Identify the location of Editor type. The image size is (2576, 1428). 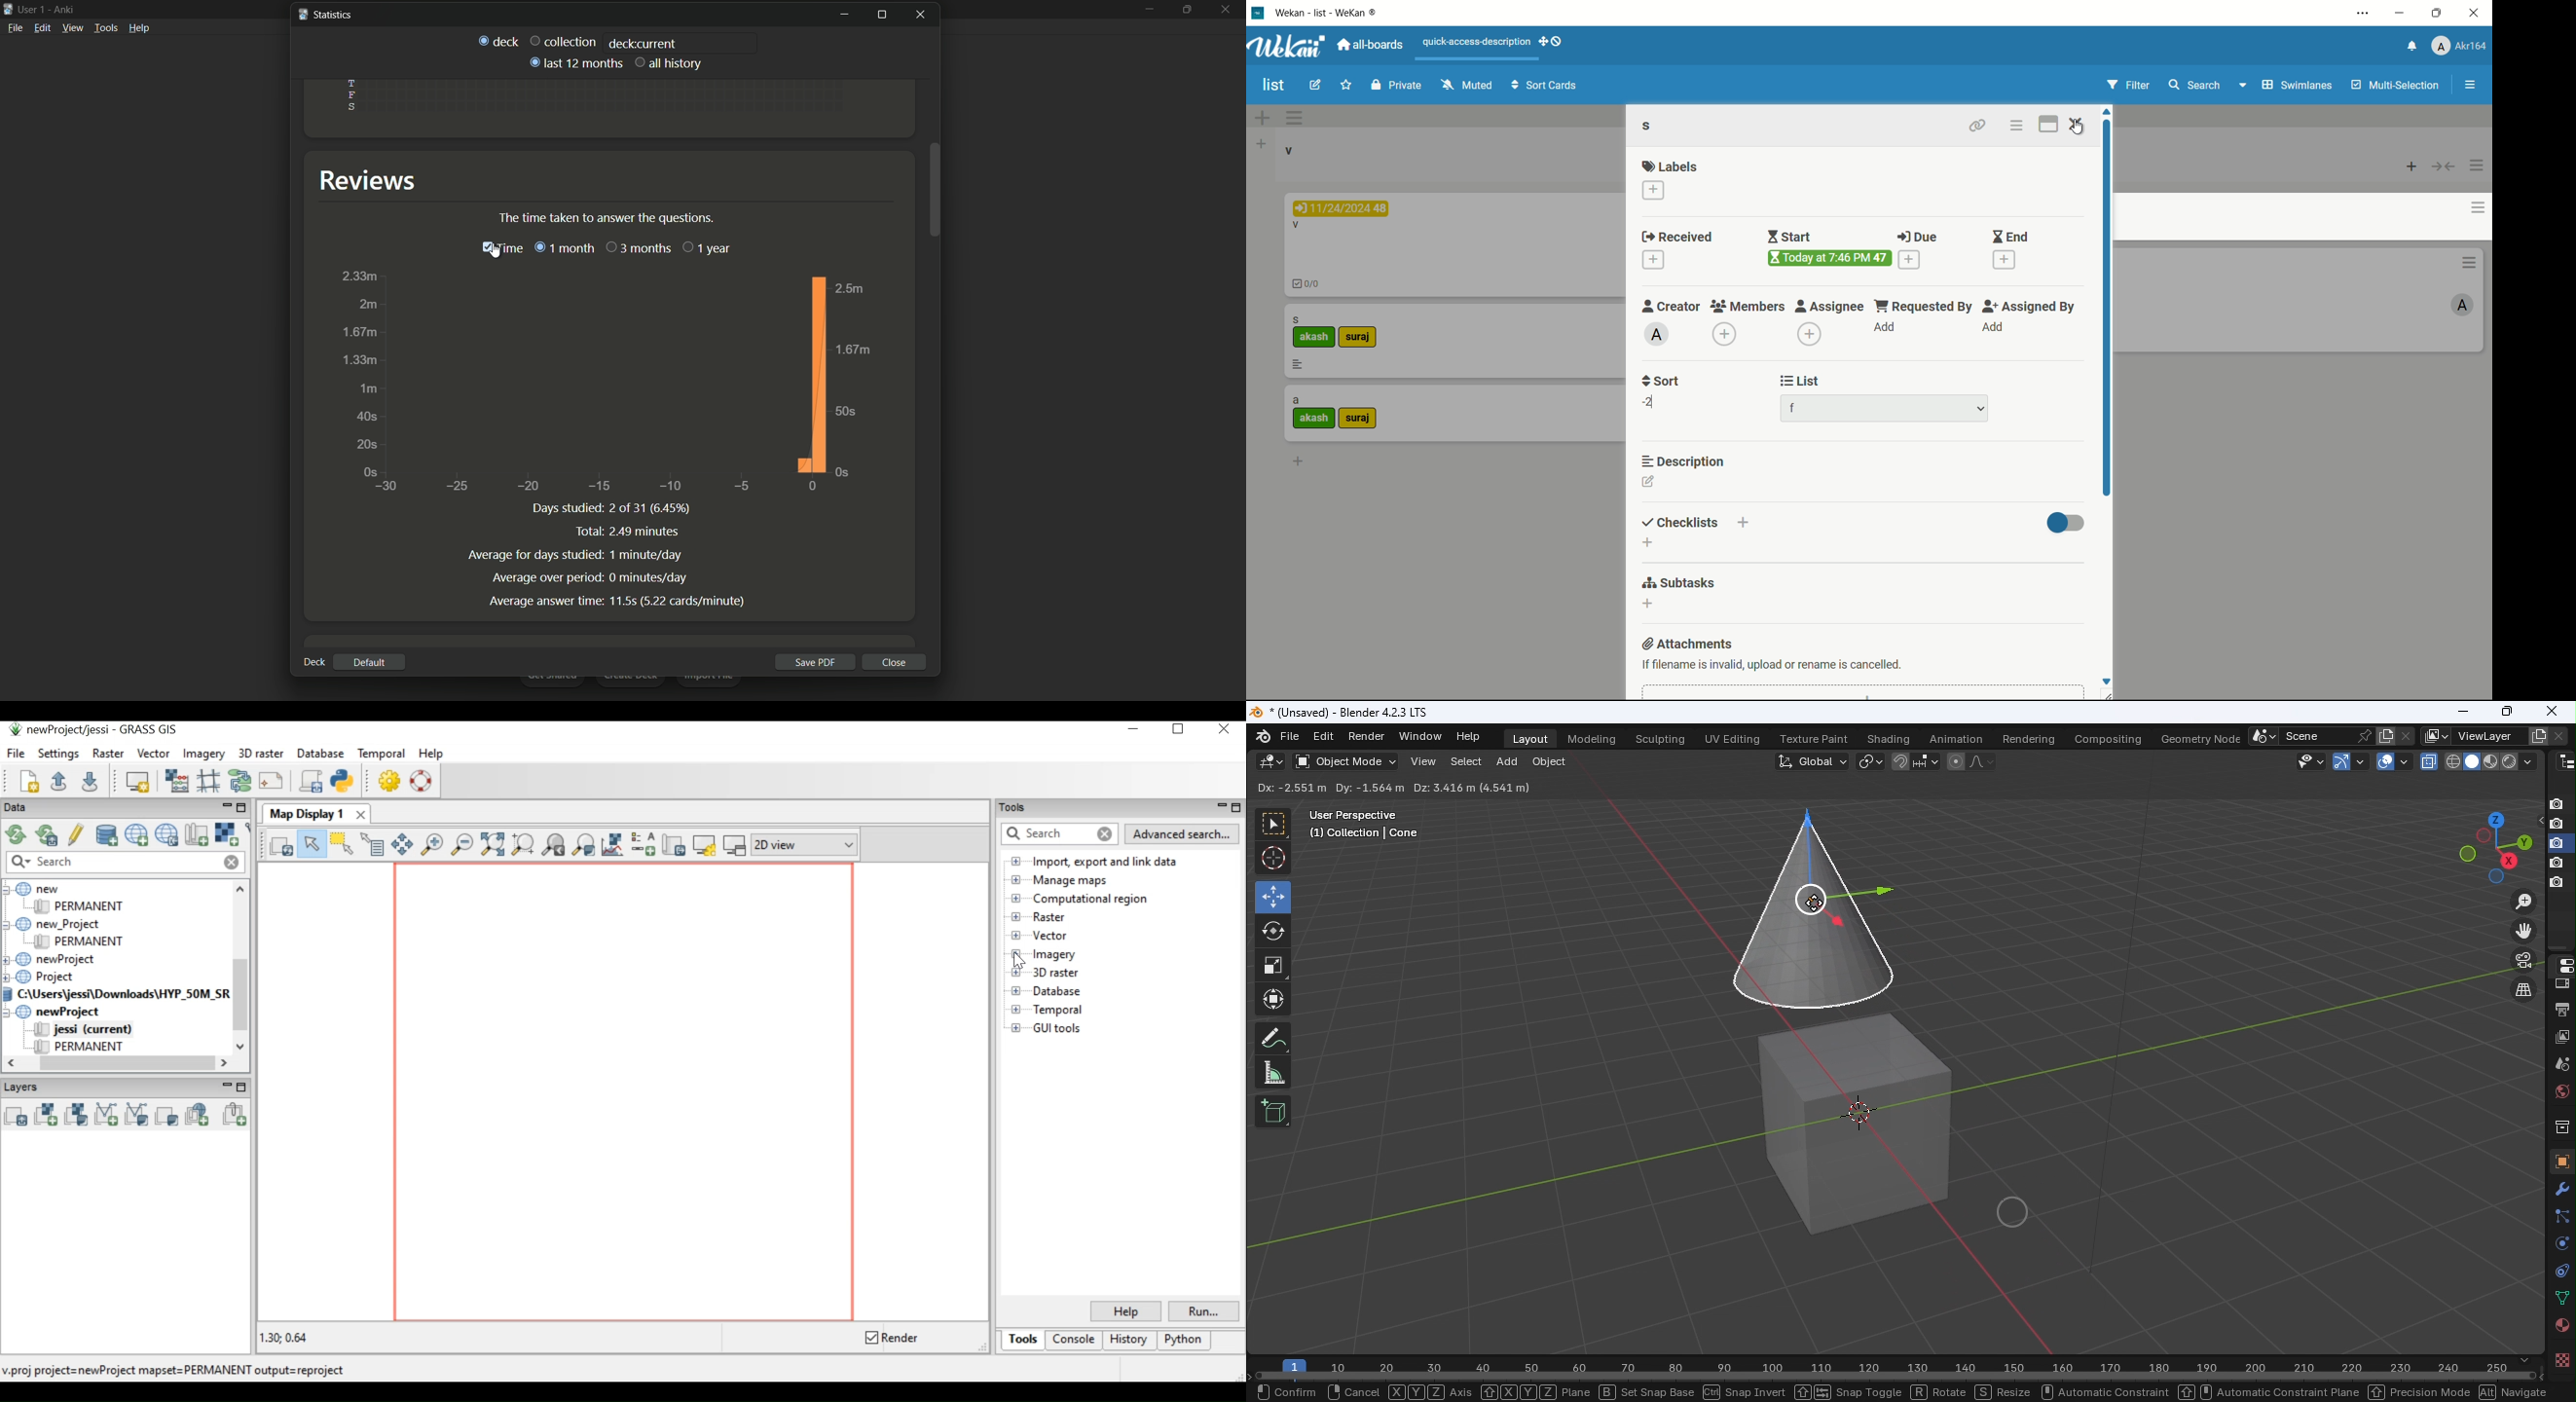
(2559, 964).